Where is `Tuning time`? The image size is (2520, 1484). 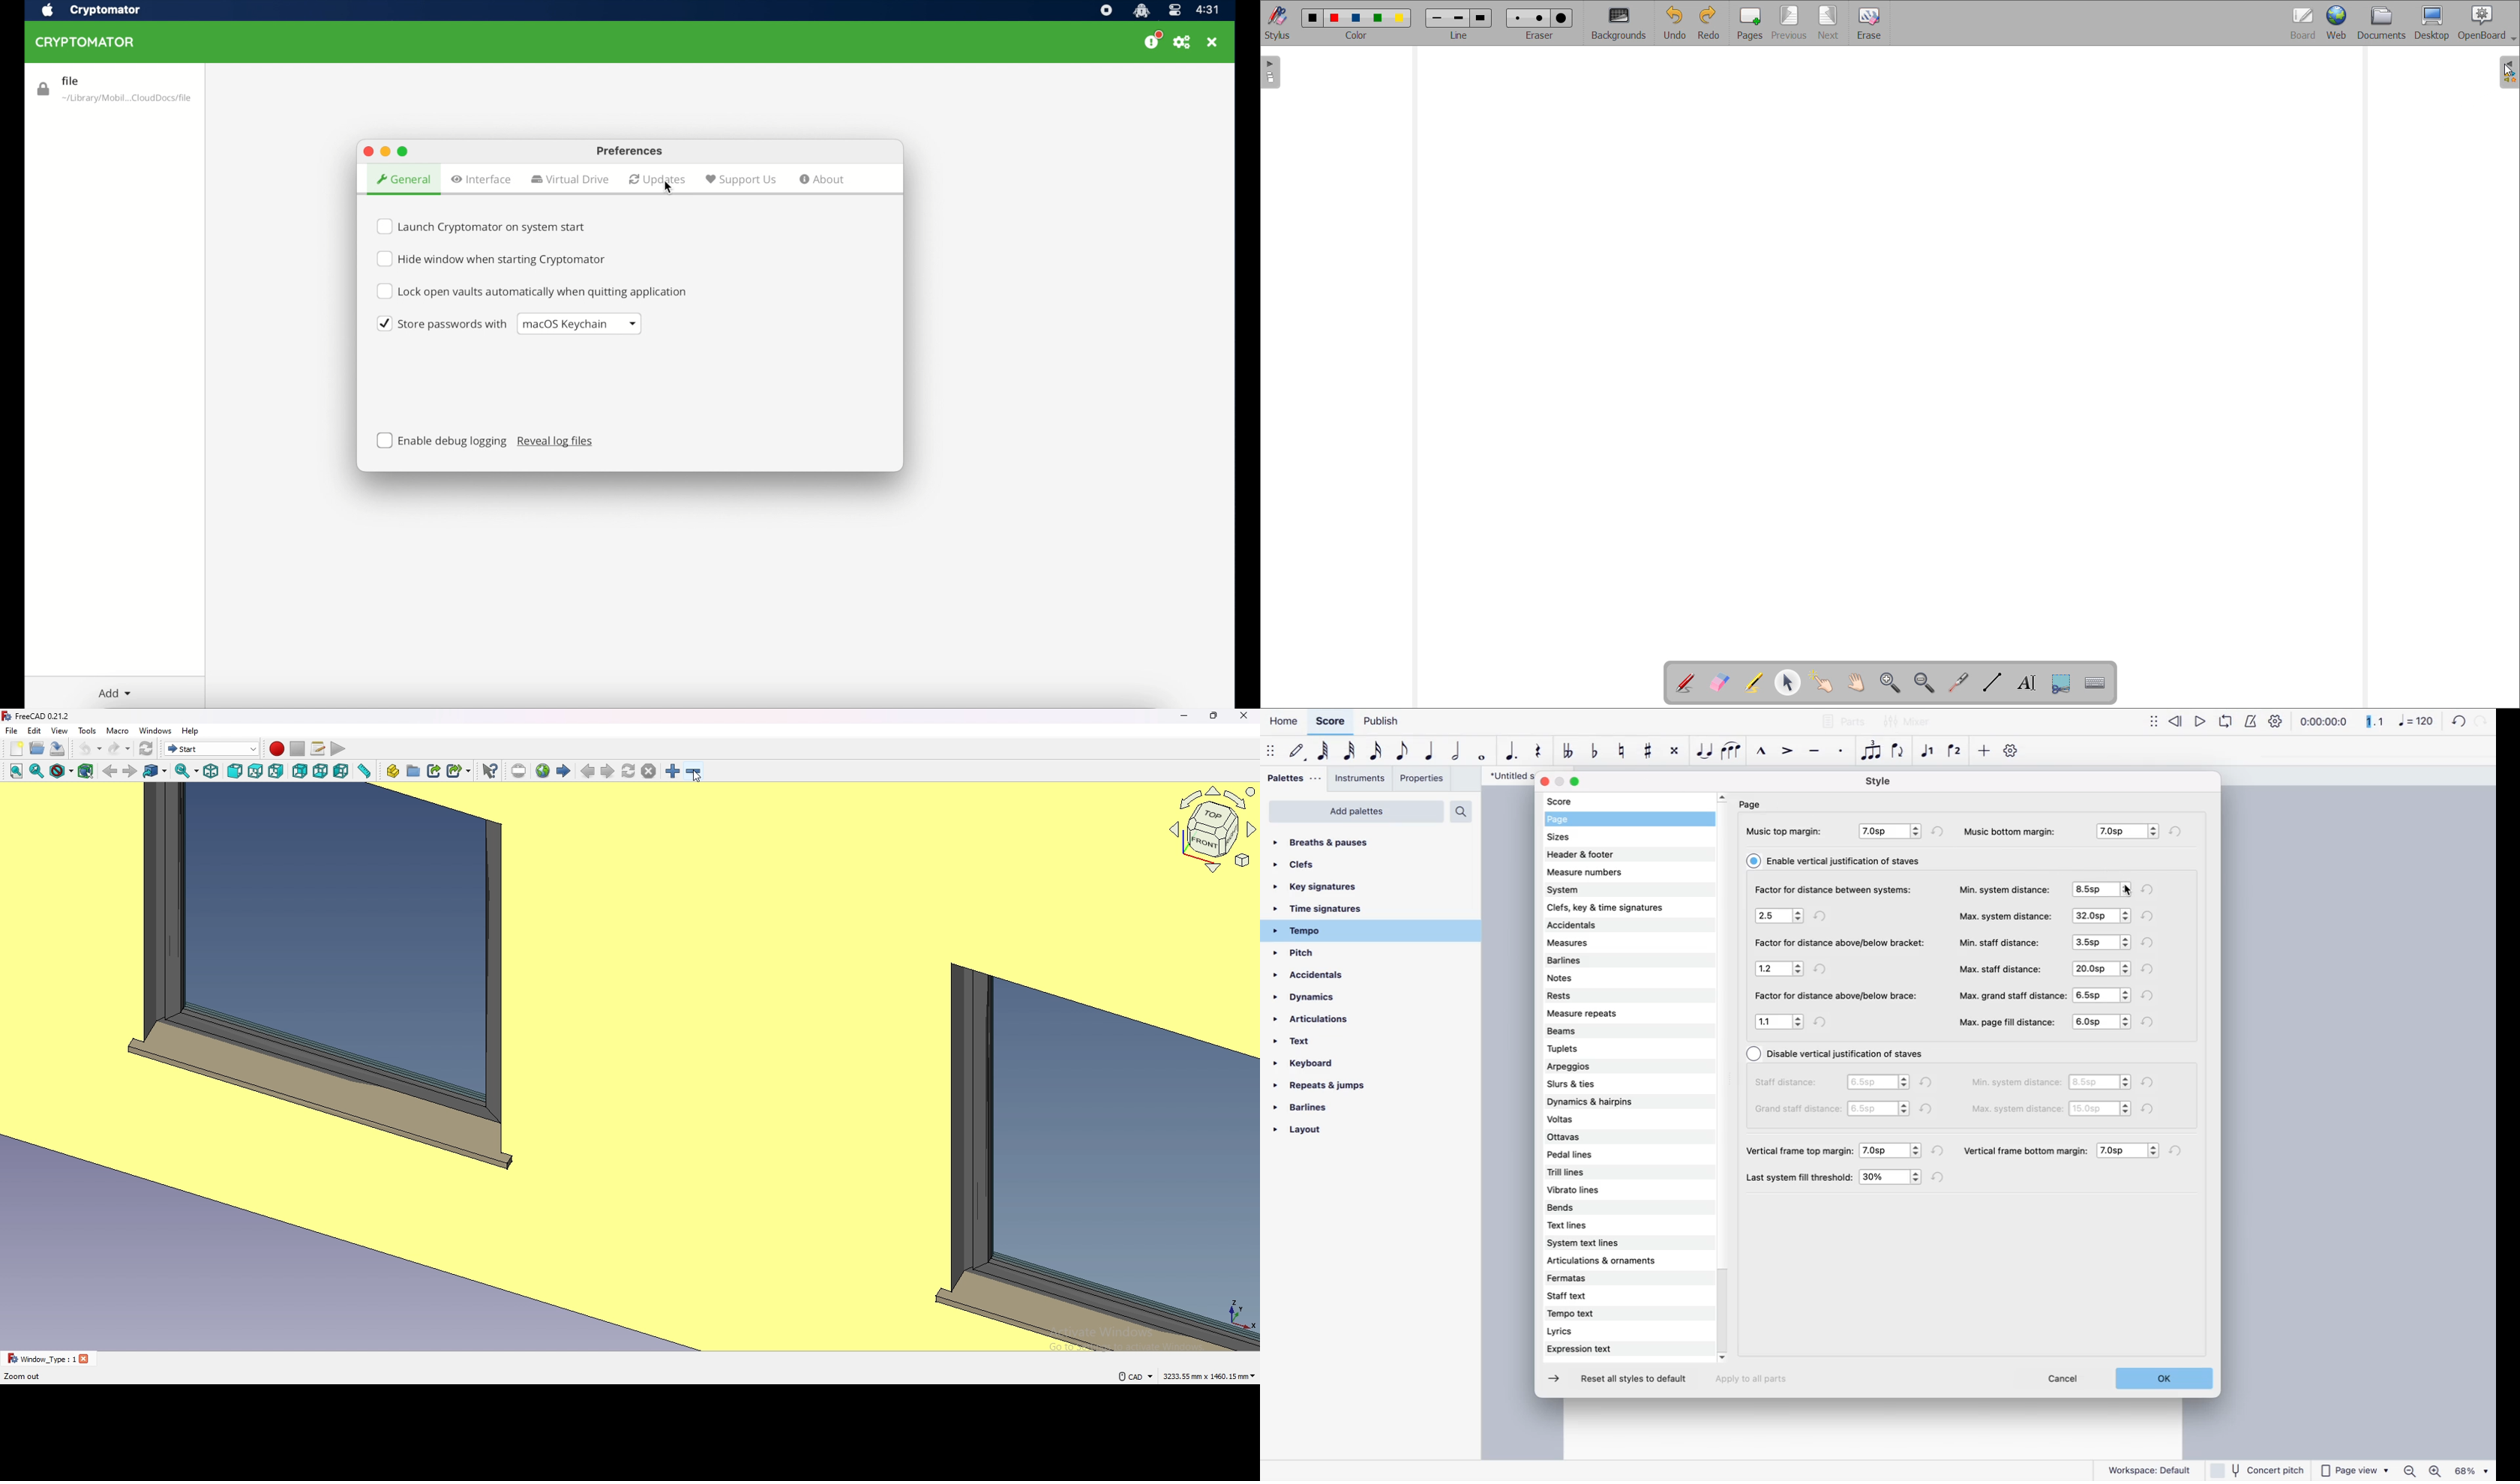 Tuning time is located at coordinates (2363, 723).